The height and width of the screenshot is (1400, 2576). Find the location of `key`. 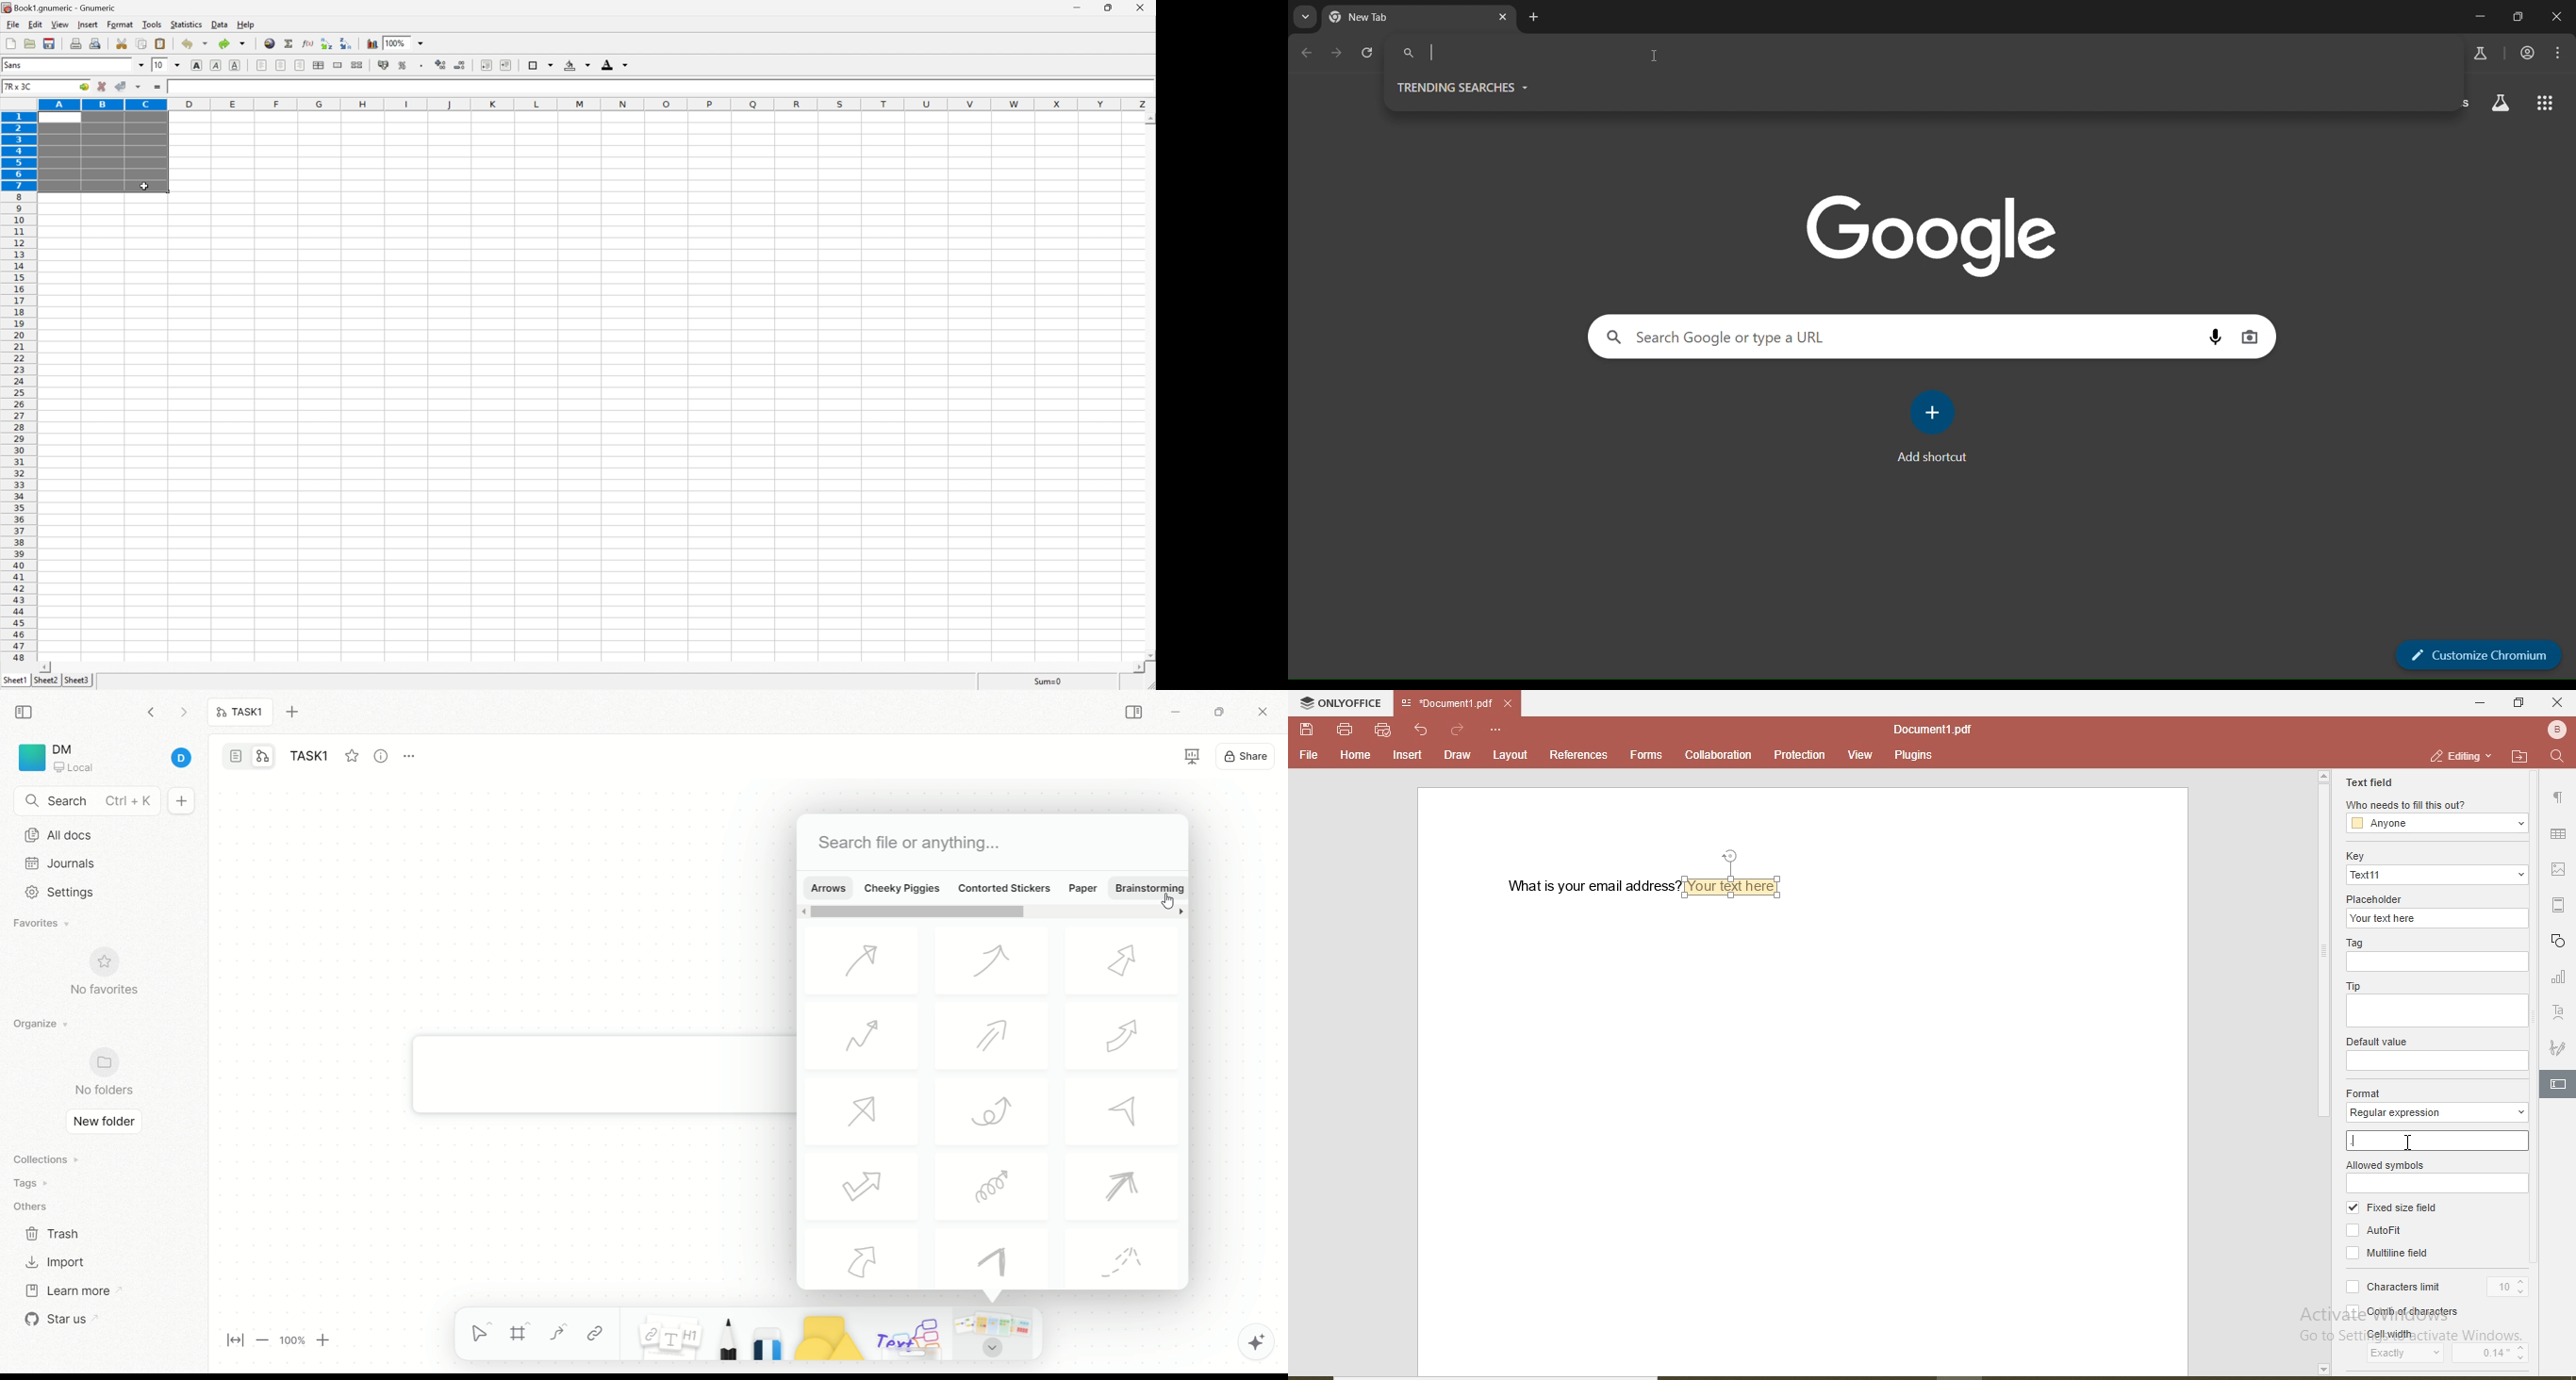

key is located at coordinates (2353, 856).